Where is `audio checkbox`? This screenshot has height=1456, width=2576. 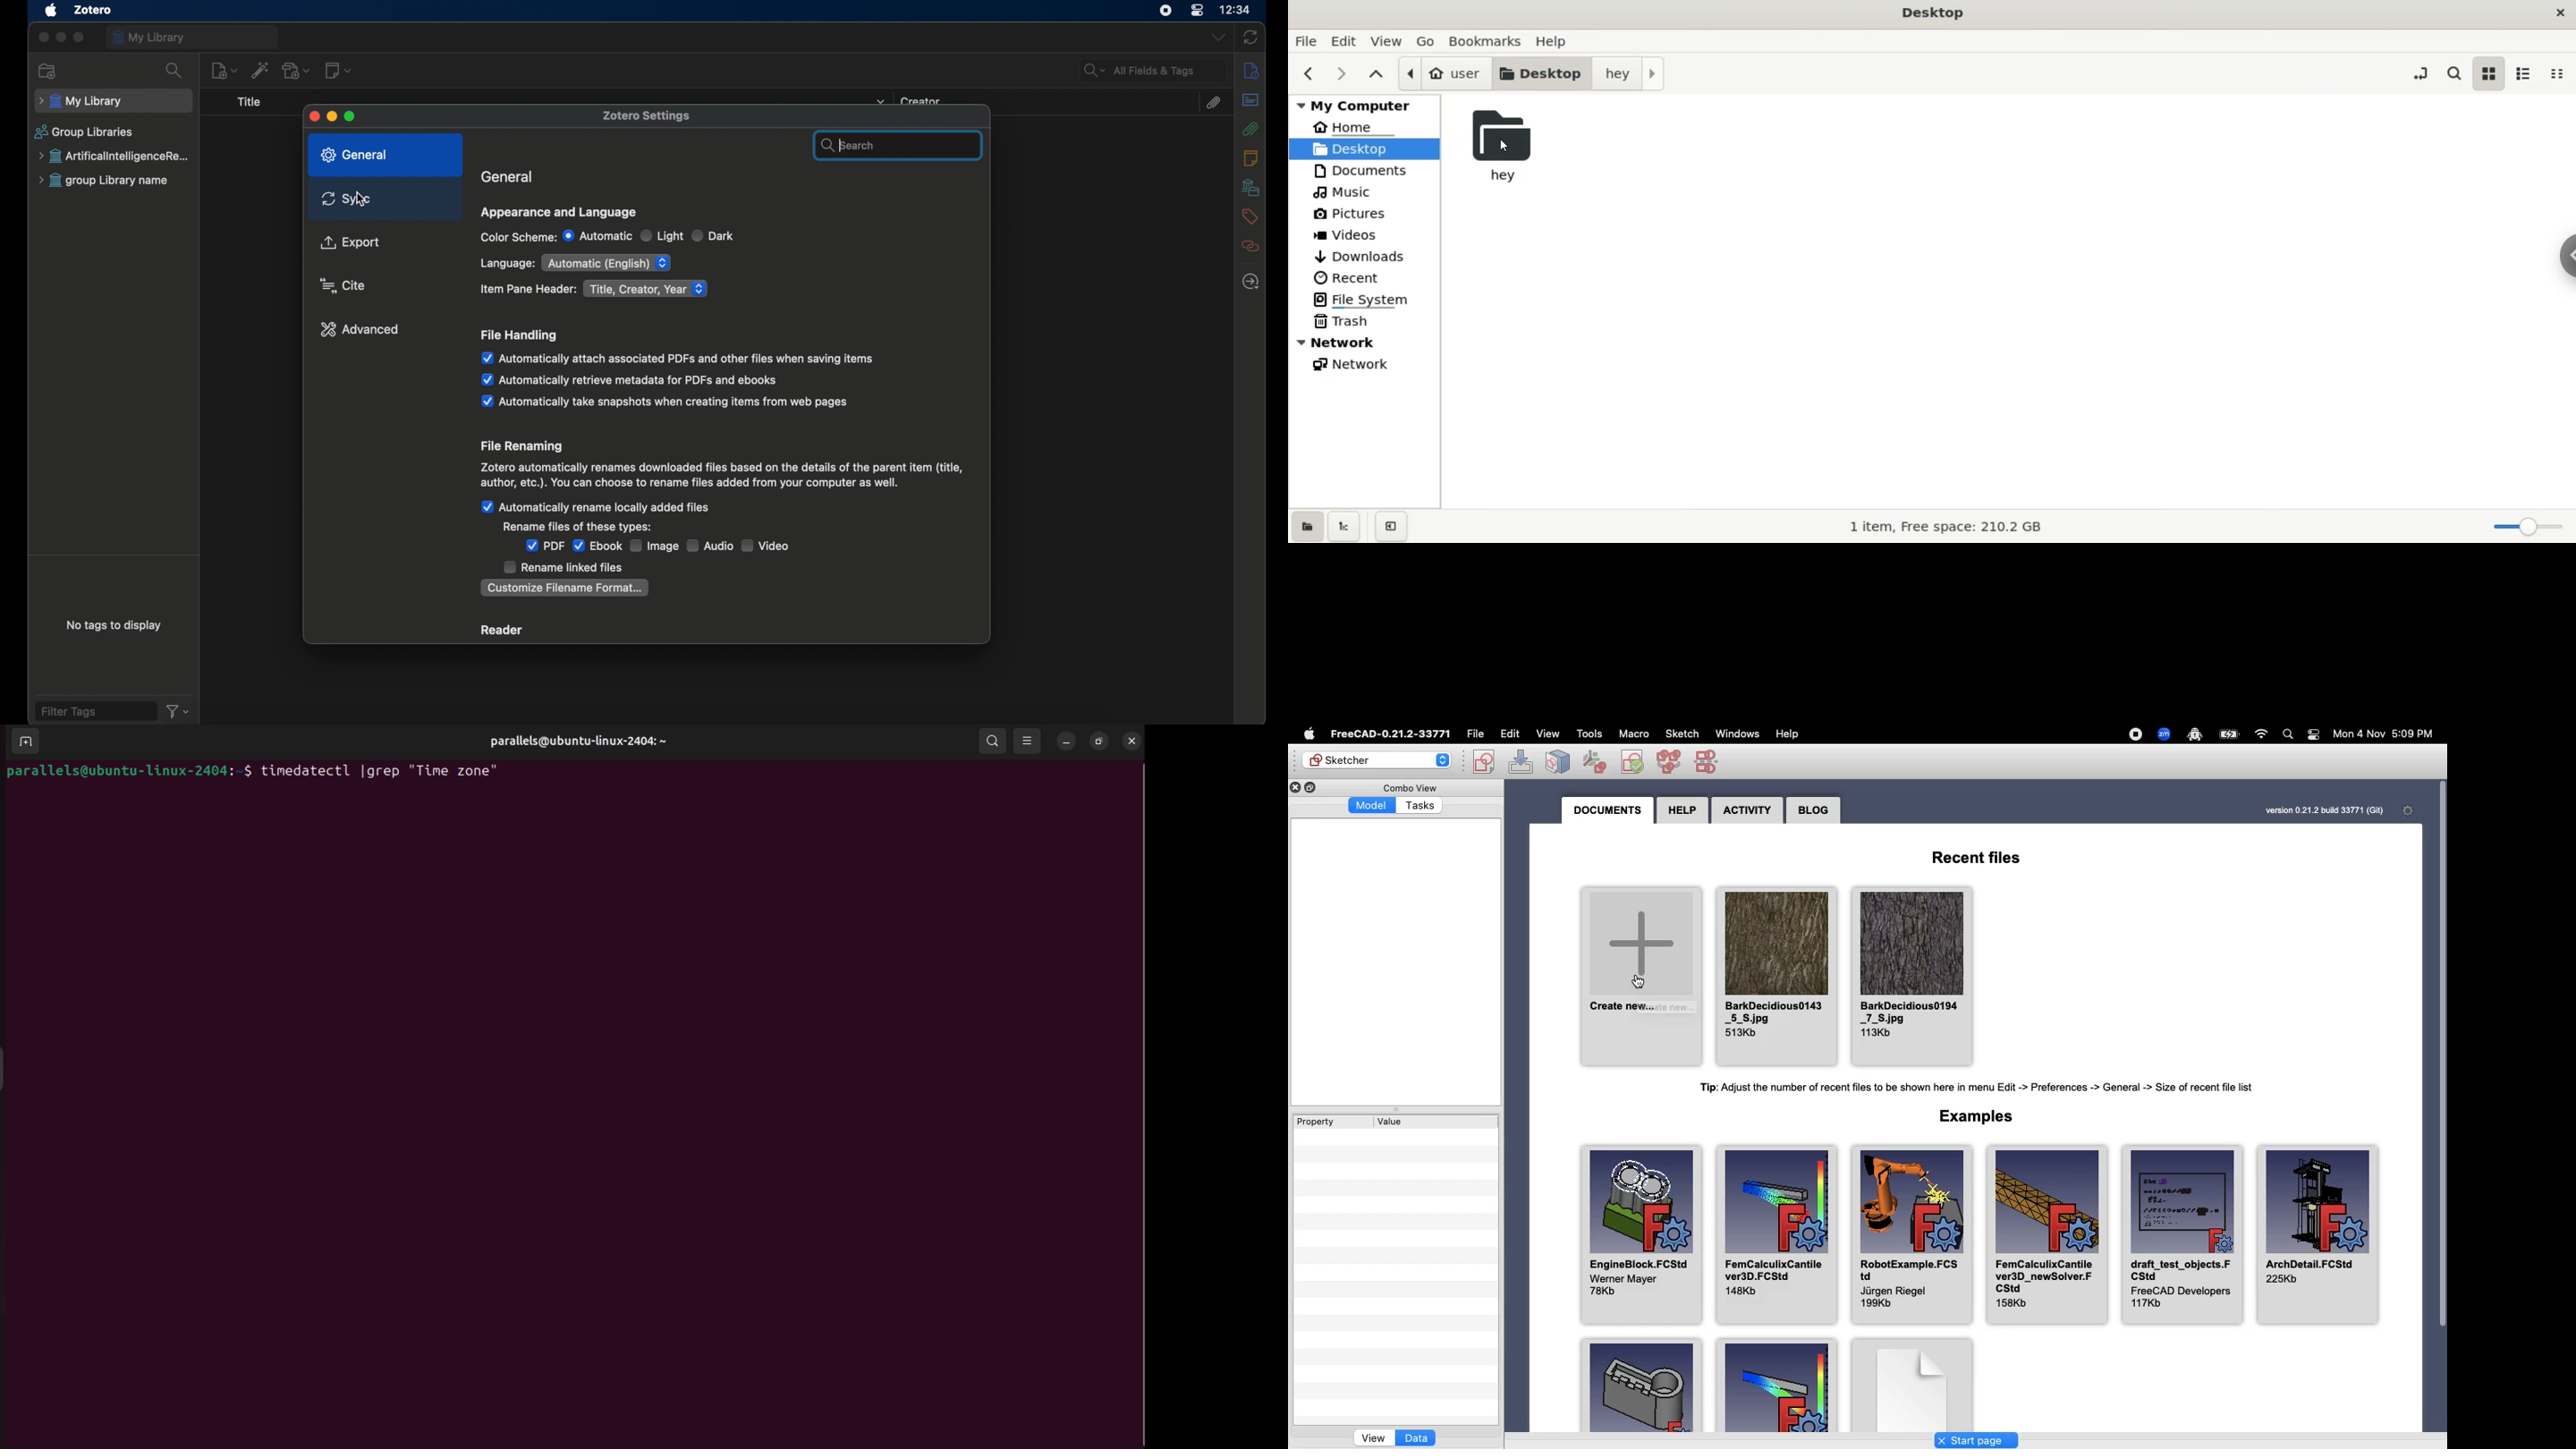
audio checkbox is located at coordinates (710, 545).